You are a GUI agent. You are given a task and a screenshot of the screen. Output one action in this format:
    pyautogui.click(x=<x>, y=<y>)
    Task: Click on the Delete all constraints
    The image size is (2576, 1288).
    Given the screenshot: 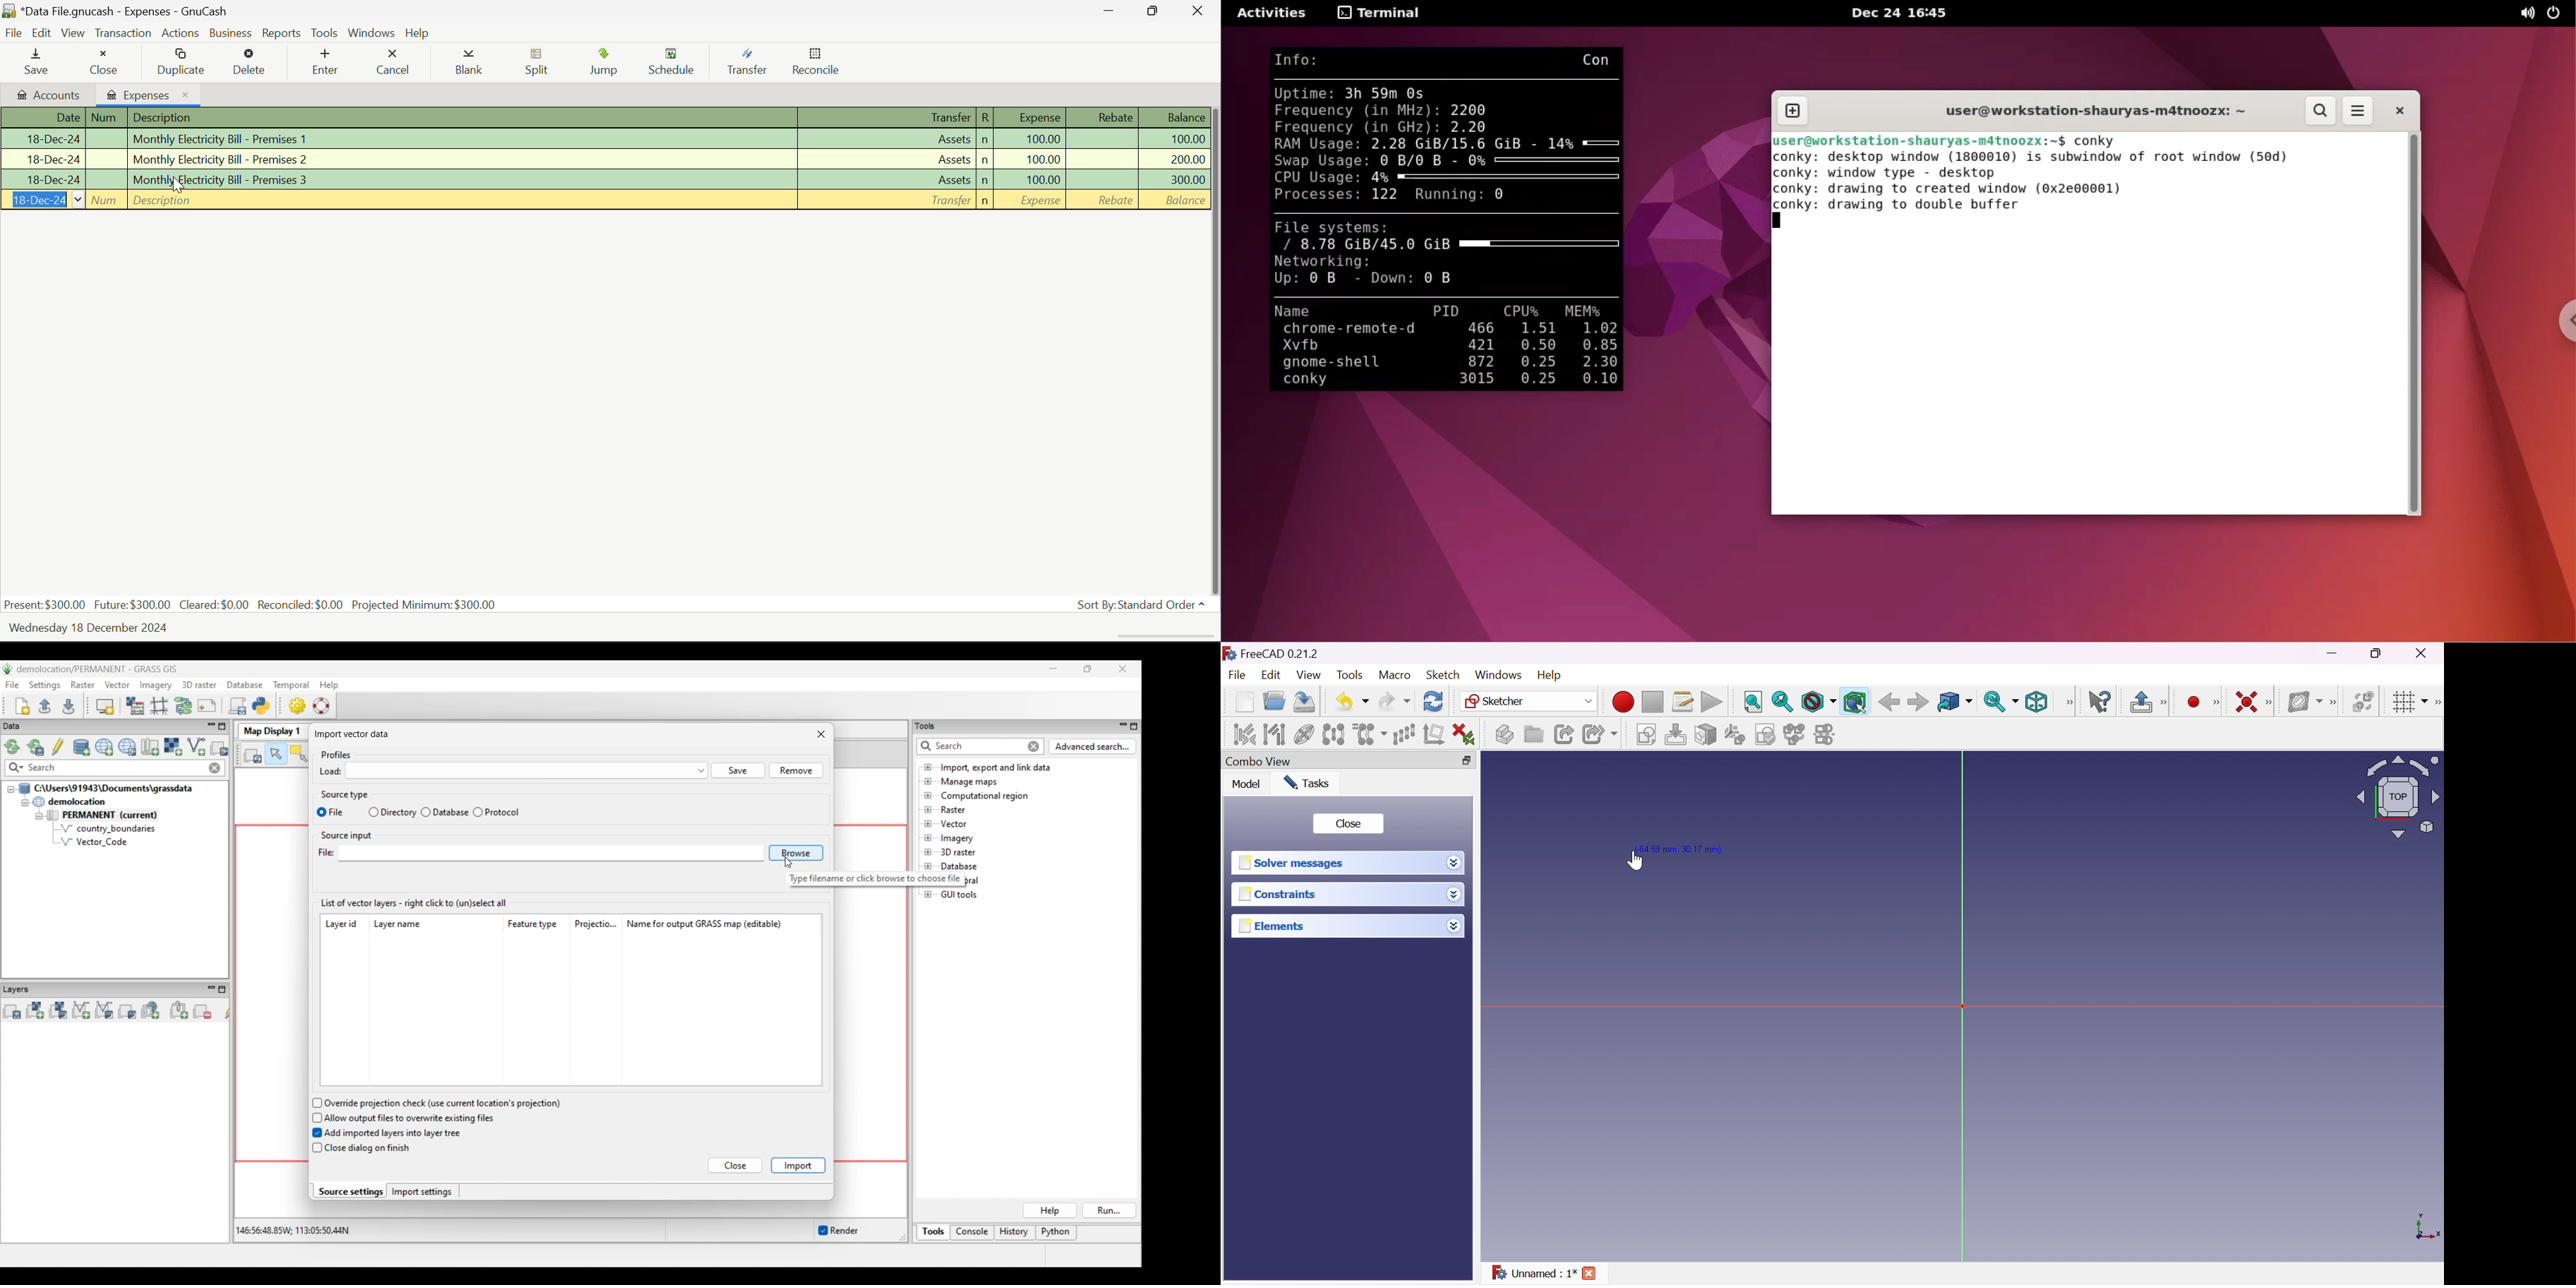 What is the action you would take?
    pyautogui.click(x=1464, y=734)
    